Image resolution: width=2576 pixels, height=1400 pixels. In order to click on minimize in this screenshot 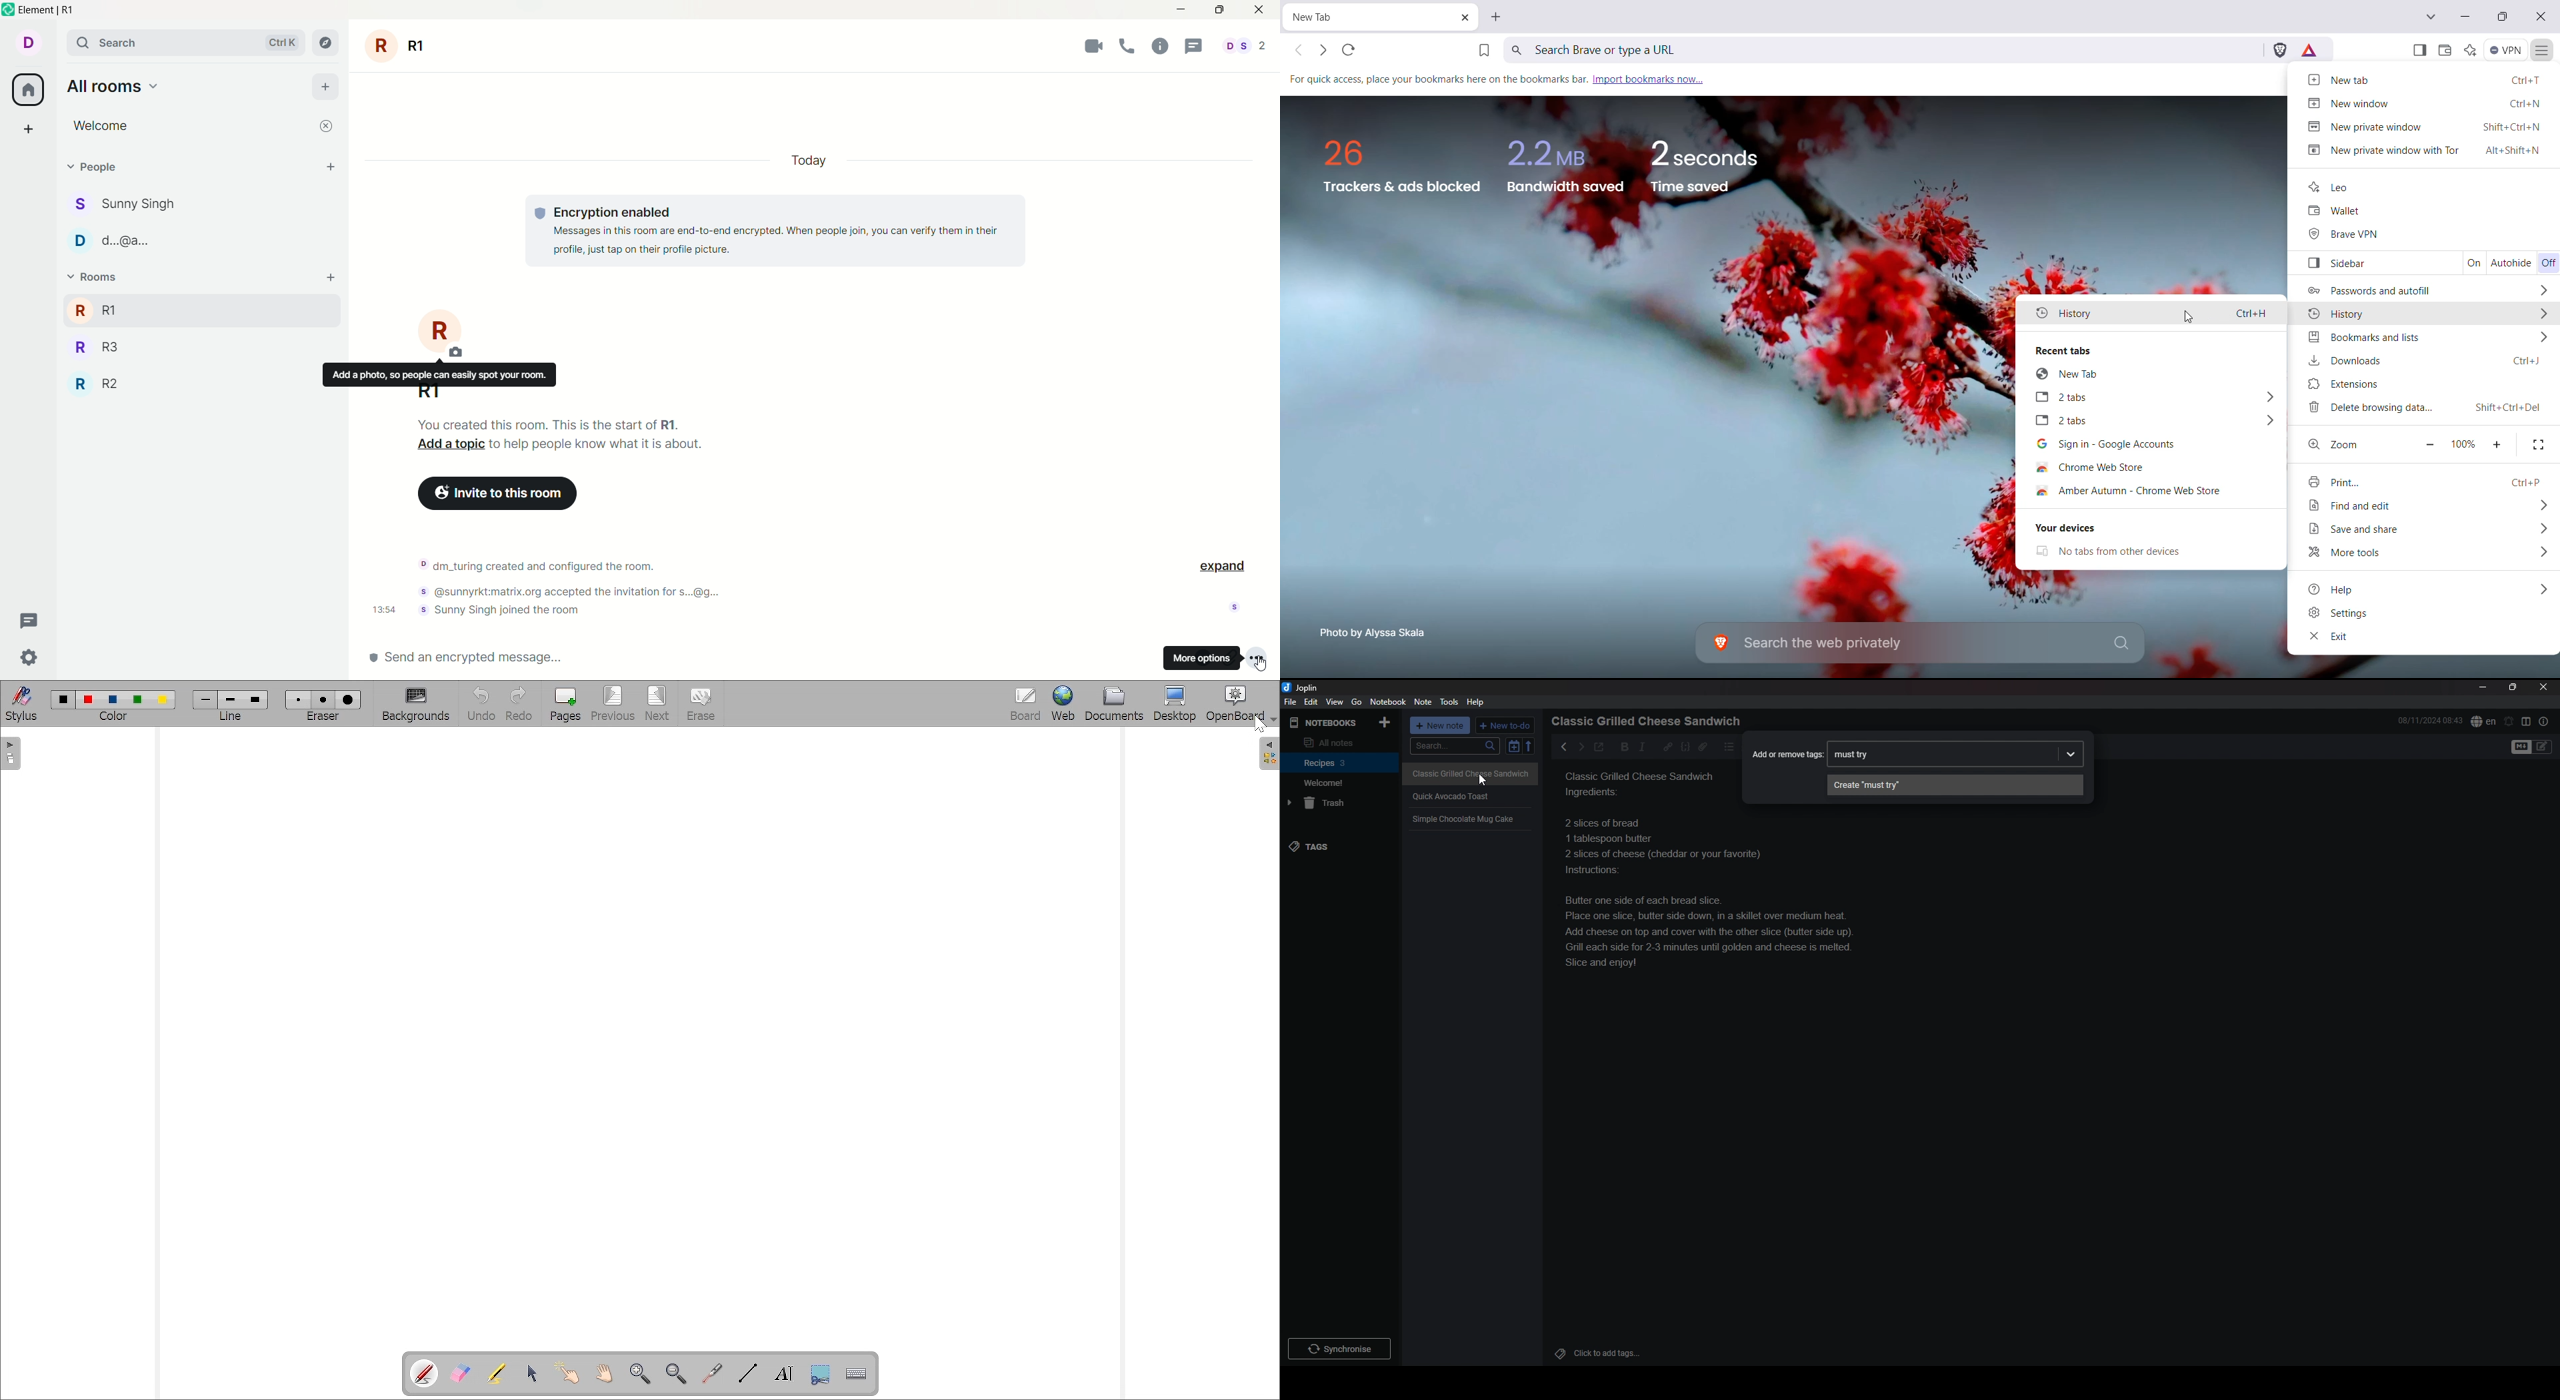, I will do `click(2483, 687)`.